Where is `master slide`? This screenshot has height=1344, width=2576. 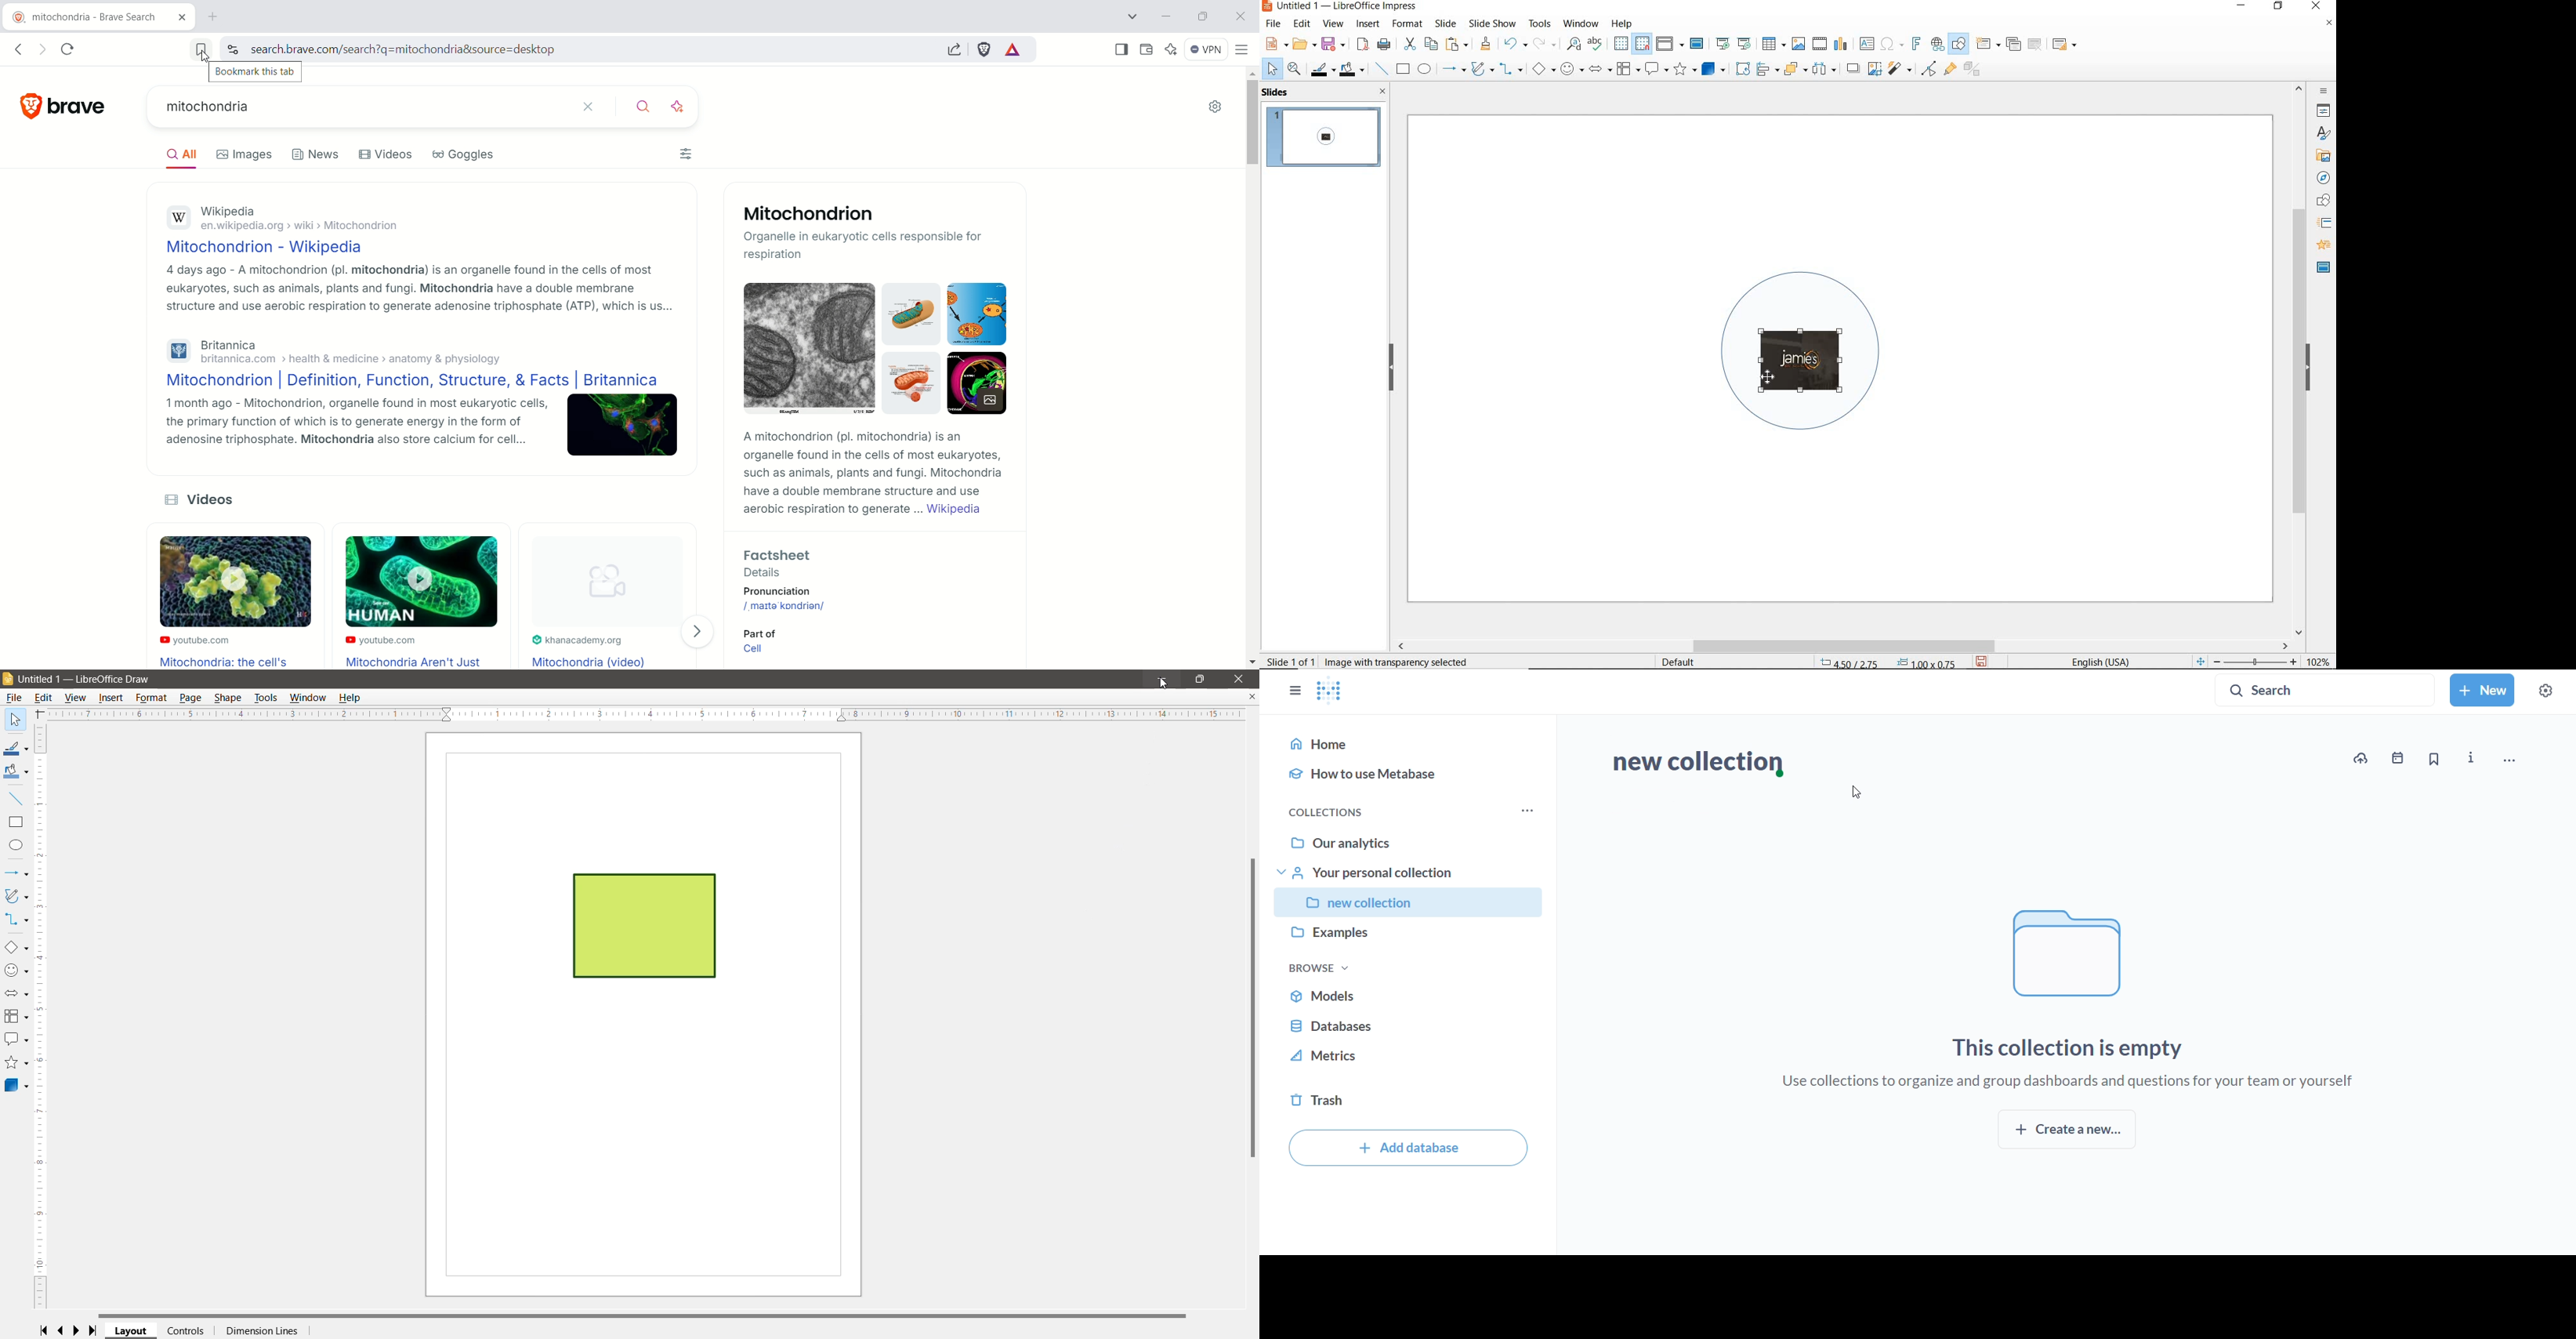 master slide is located at coordinates (2324, 266).